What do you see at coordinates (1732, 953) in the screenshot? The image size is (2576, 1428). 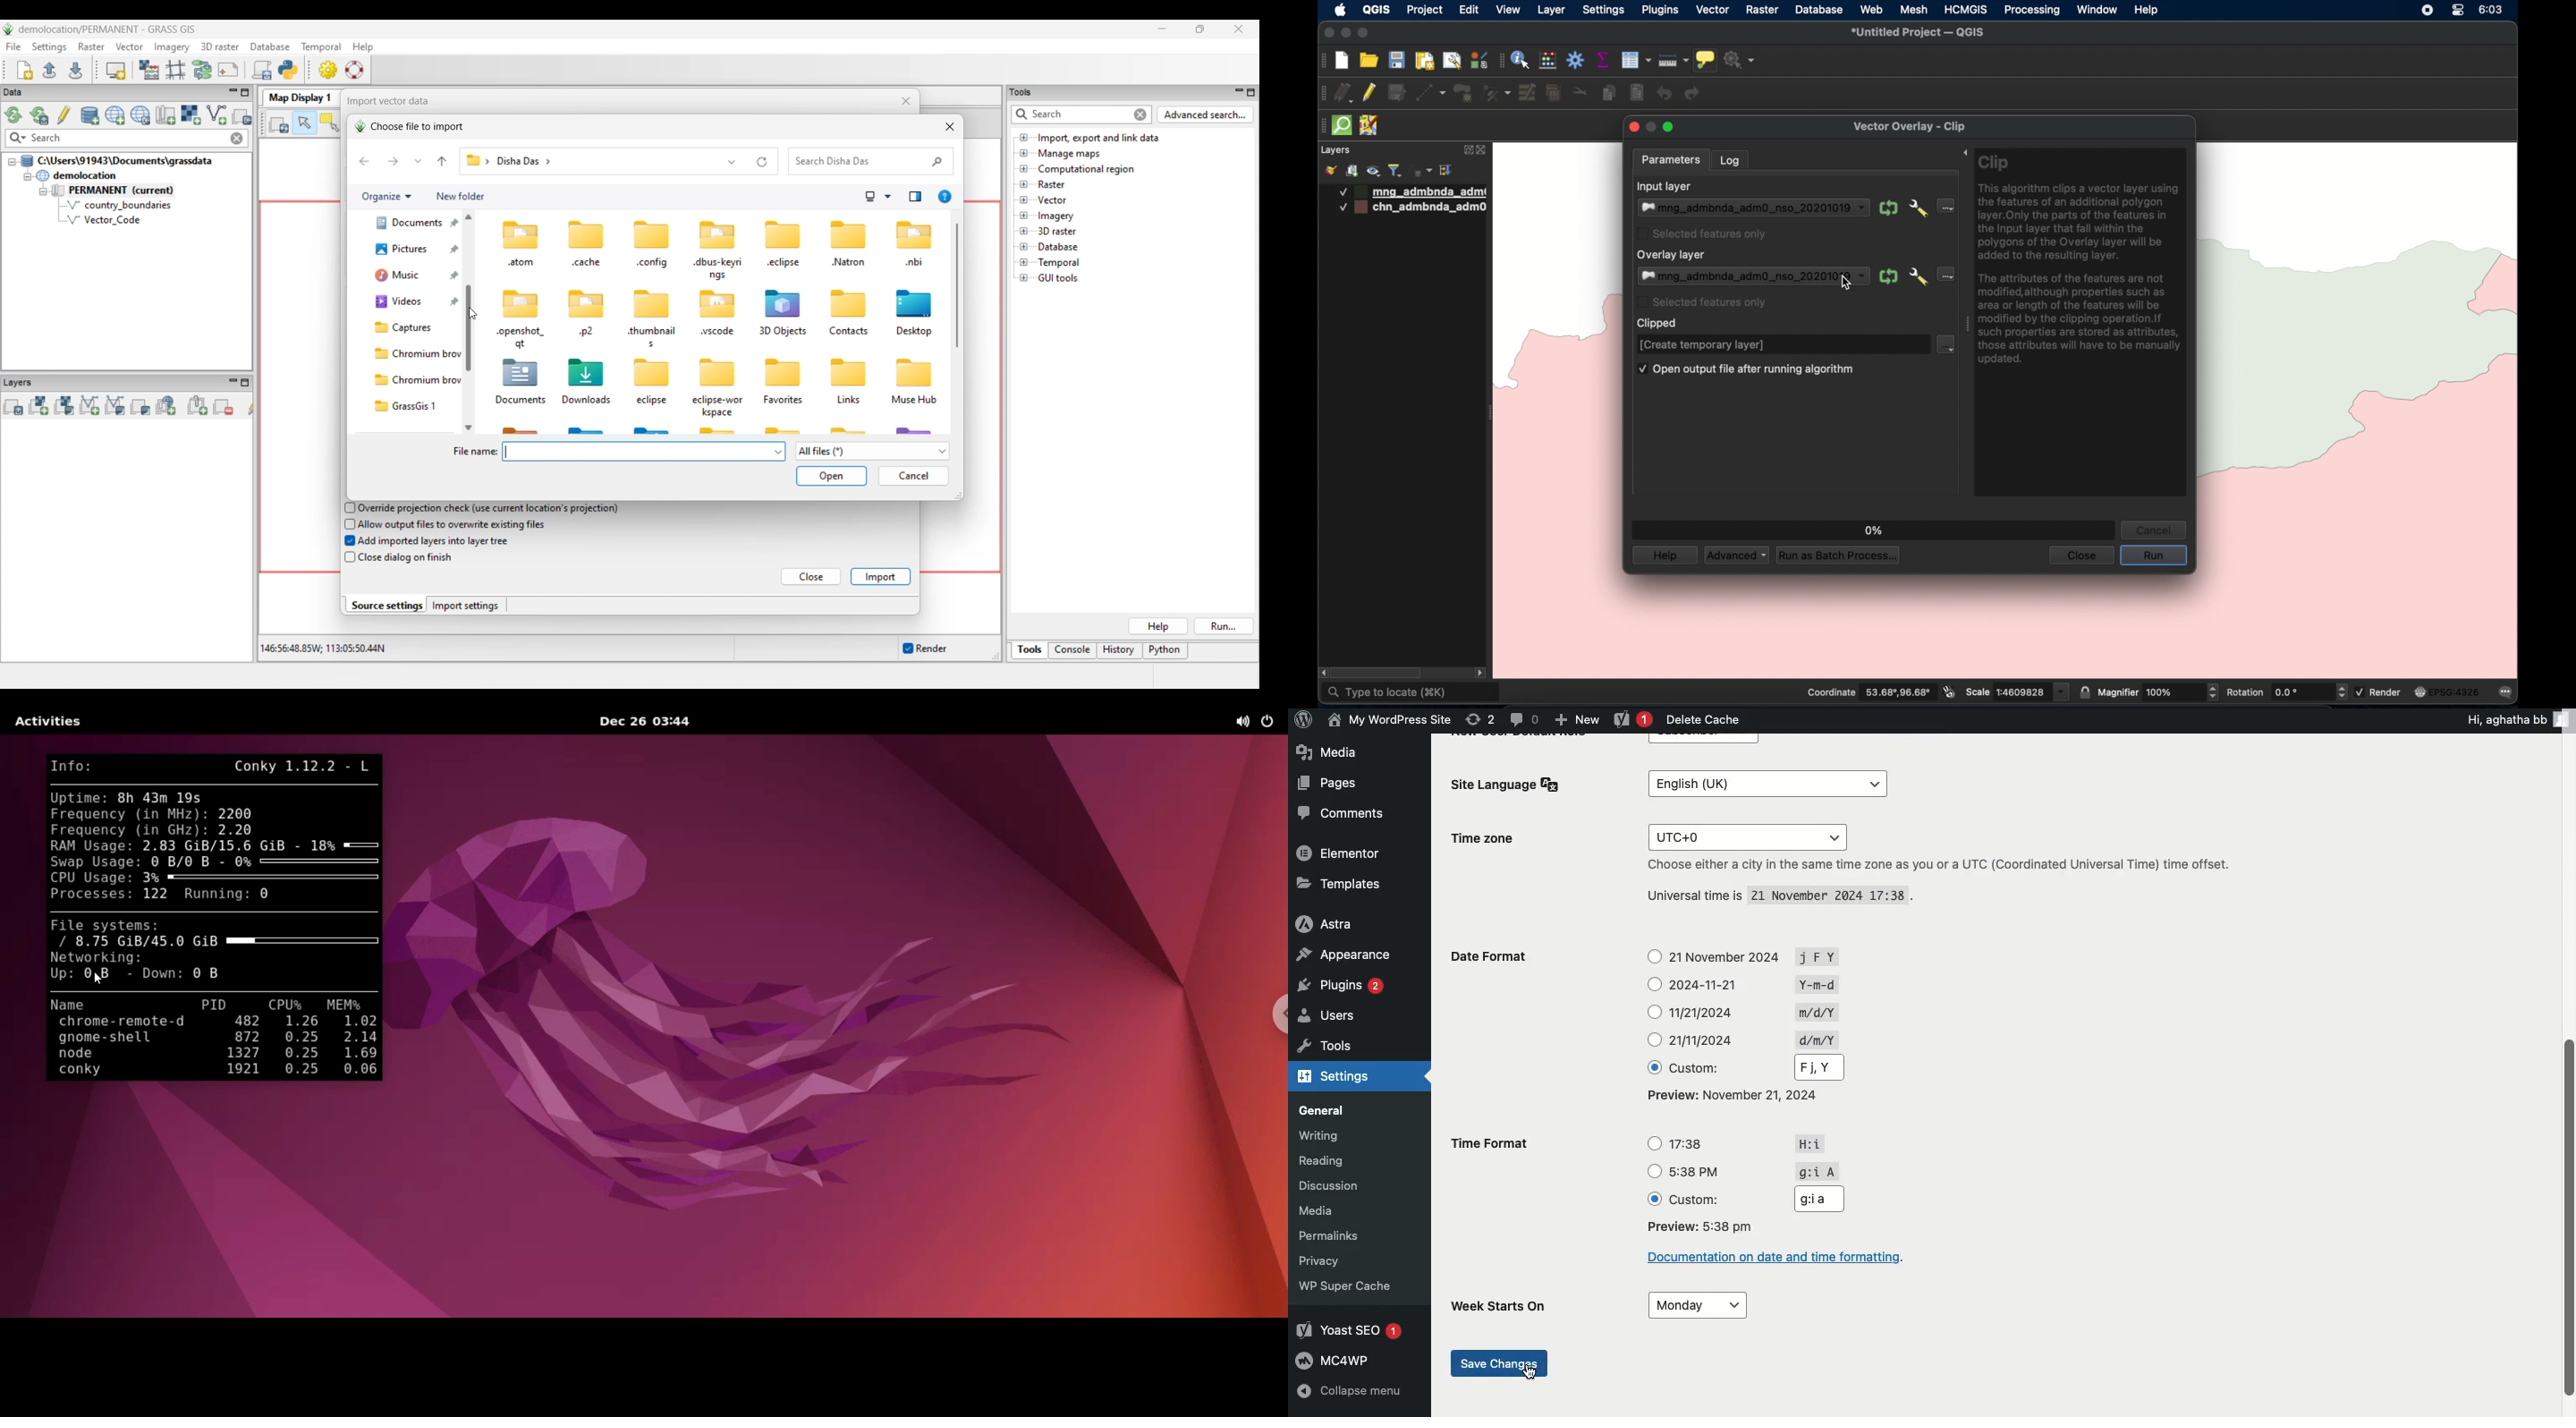 I see `21 November 2024 j FY` at bounding box center [1732, 953].